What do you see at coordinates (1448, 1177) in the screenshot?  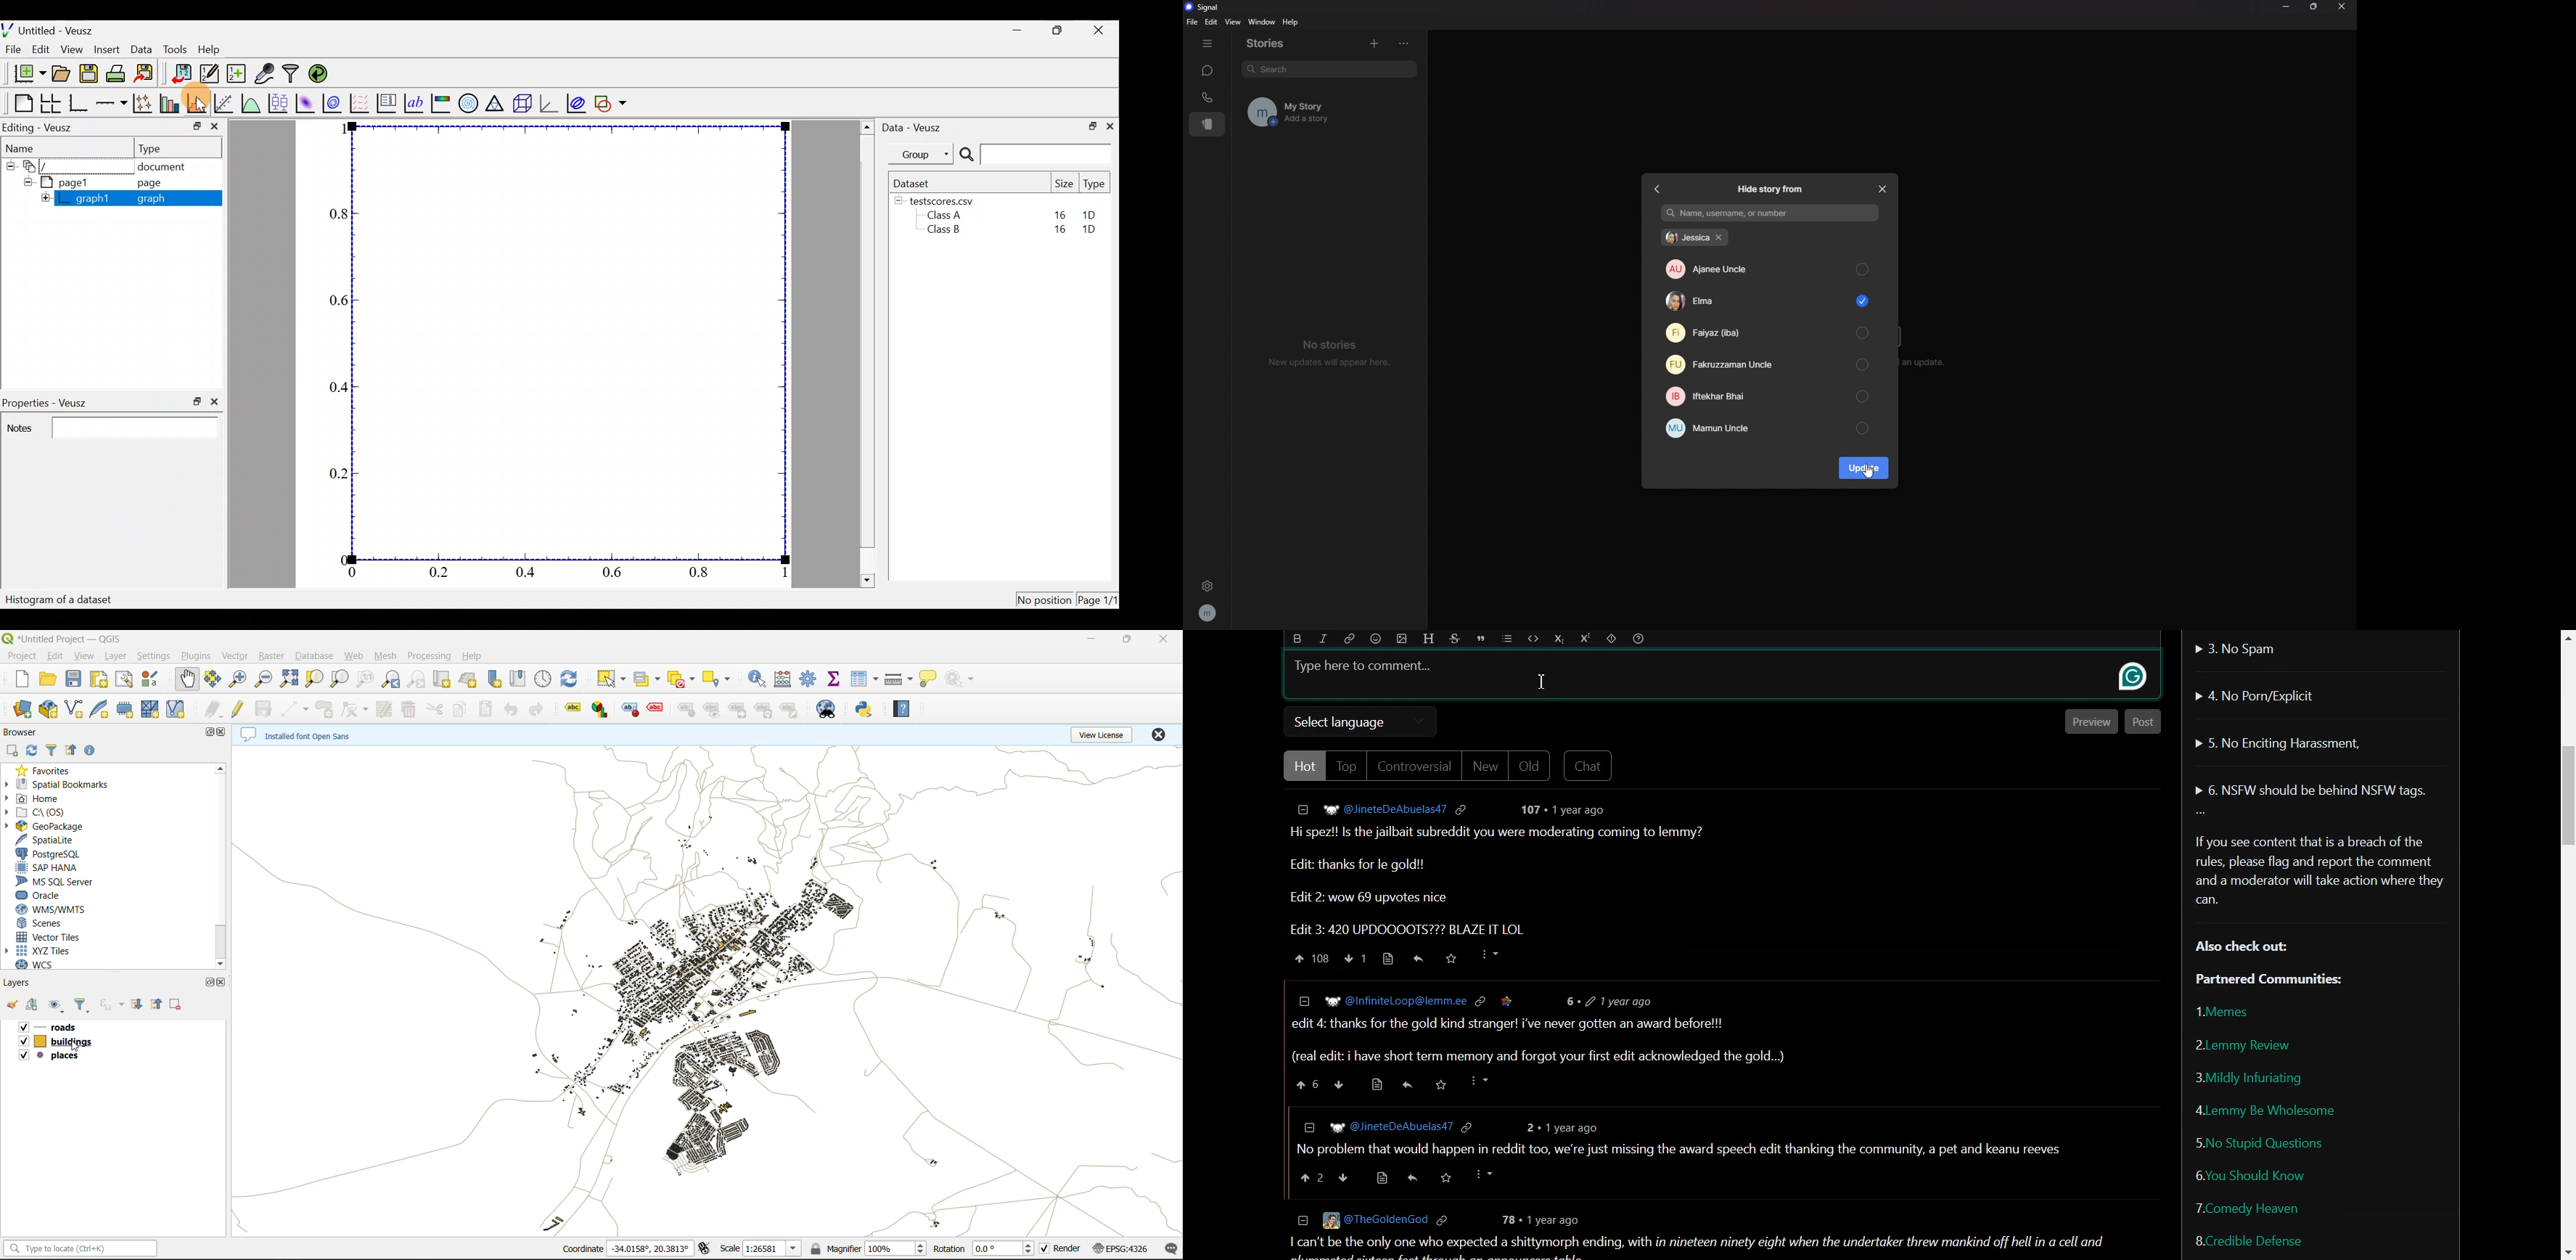 I see `` at bounding box center [1448, 1177].